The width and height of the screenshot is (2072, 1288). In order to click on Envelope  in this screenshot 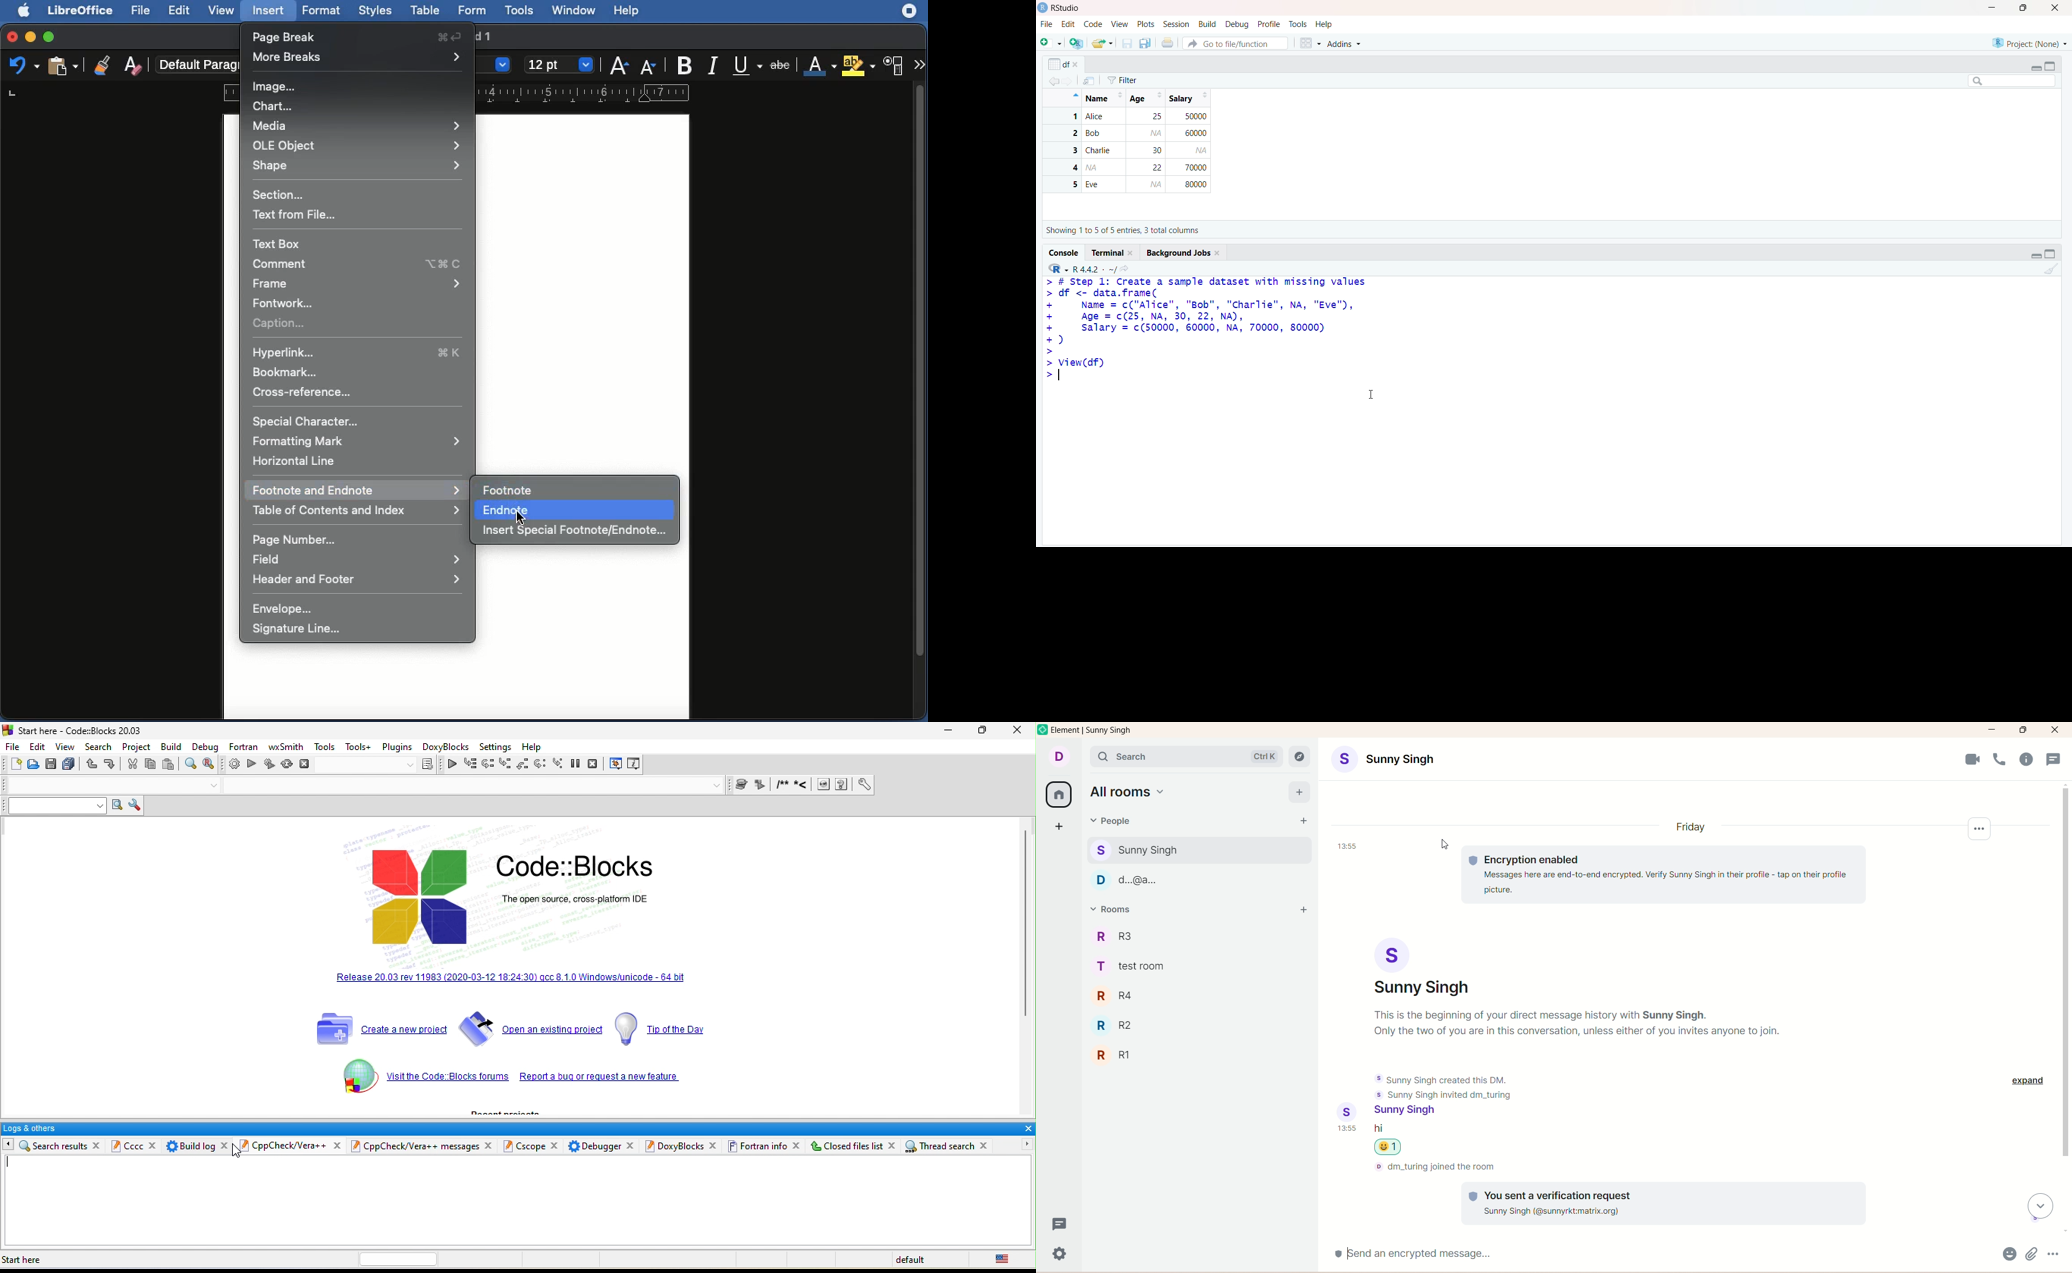, I will do `click(288, 609)`.